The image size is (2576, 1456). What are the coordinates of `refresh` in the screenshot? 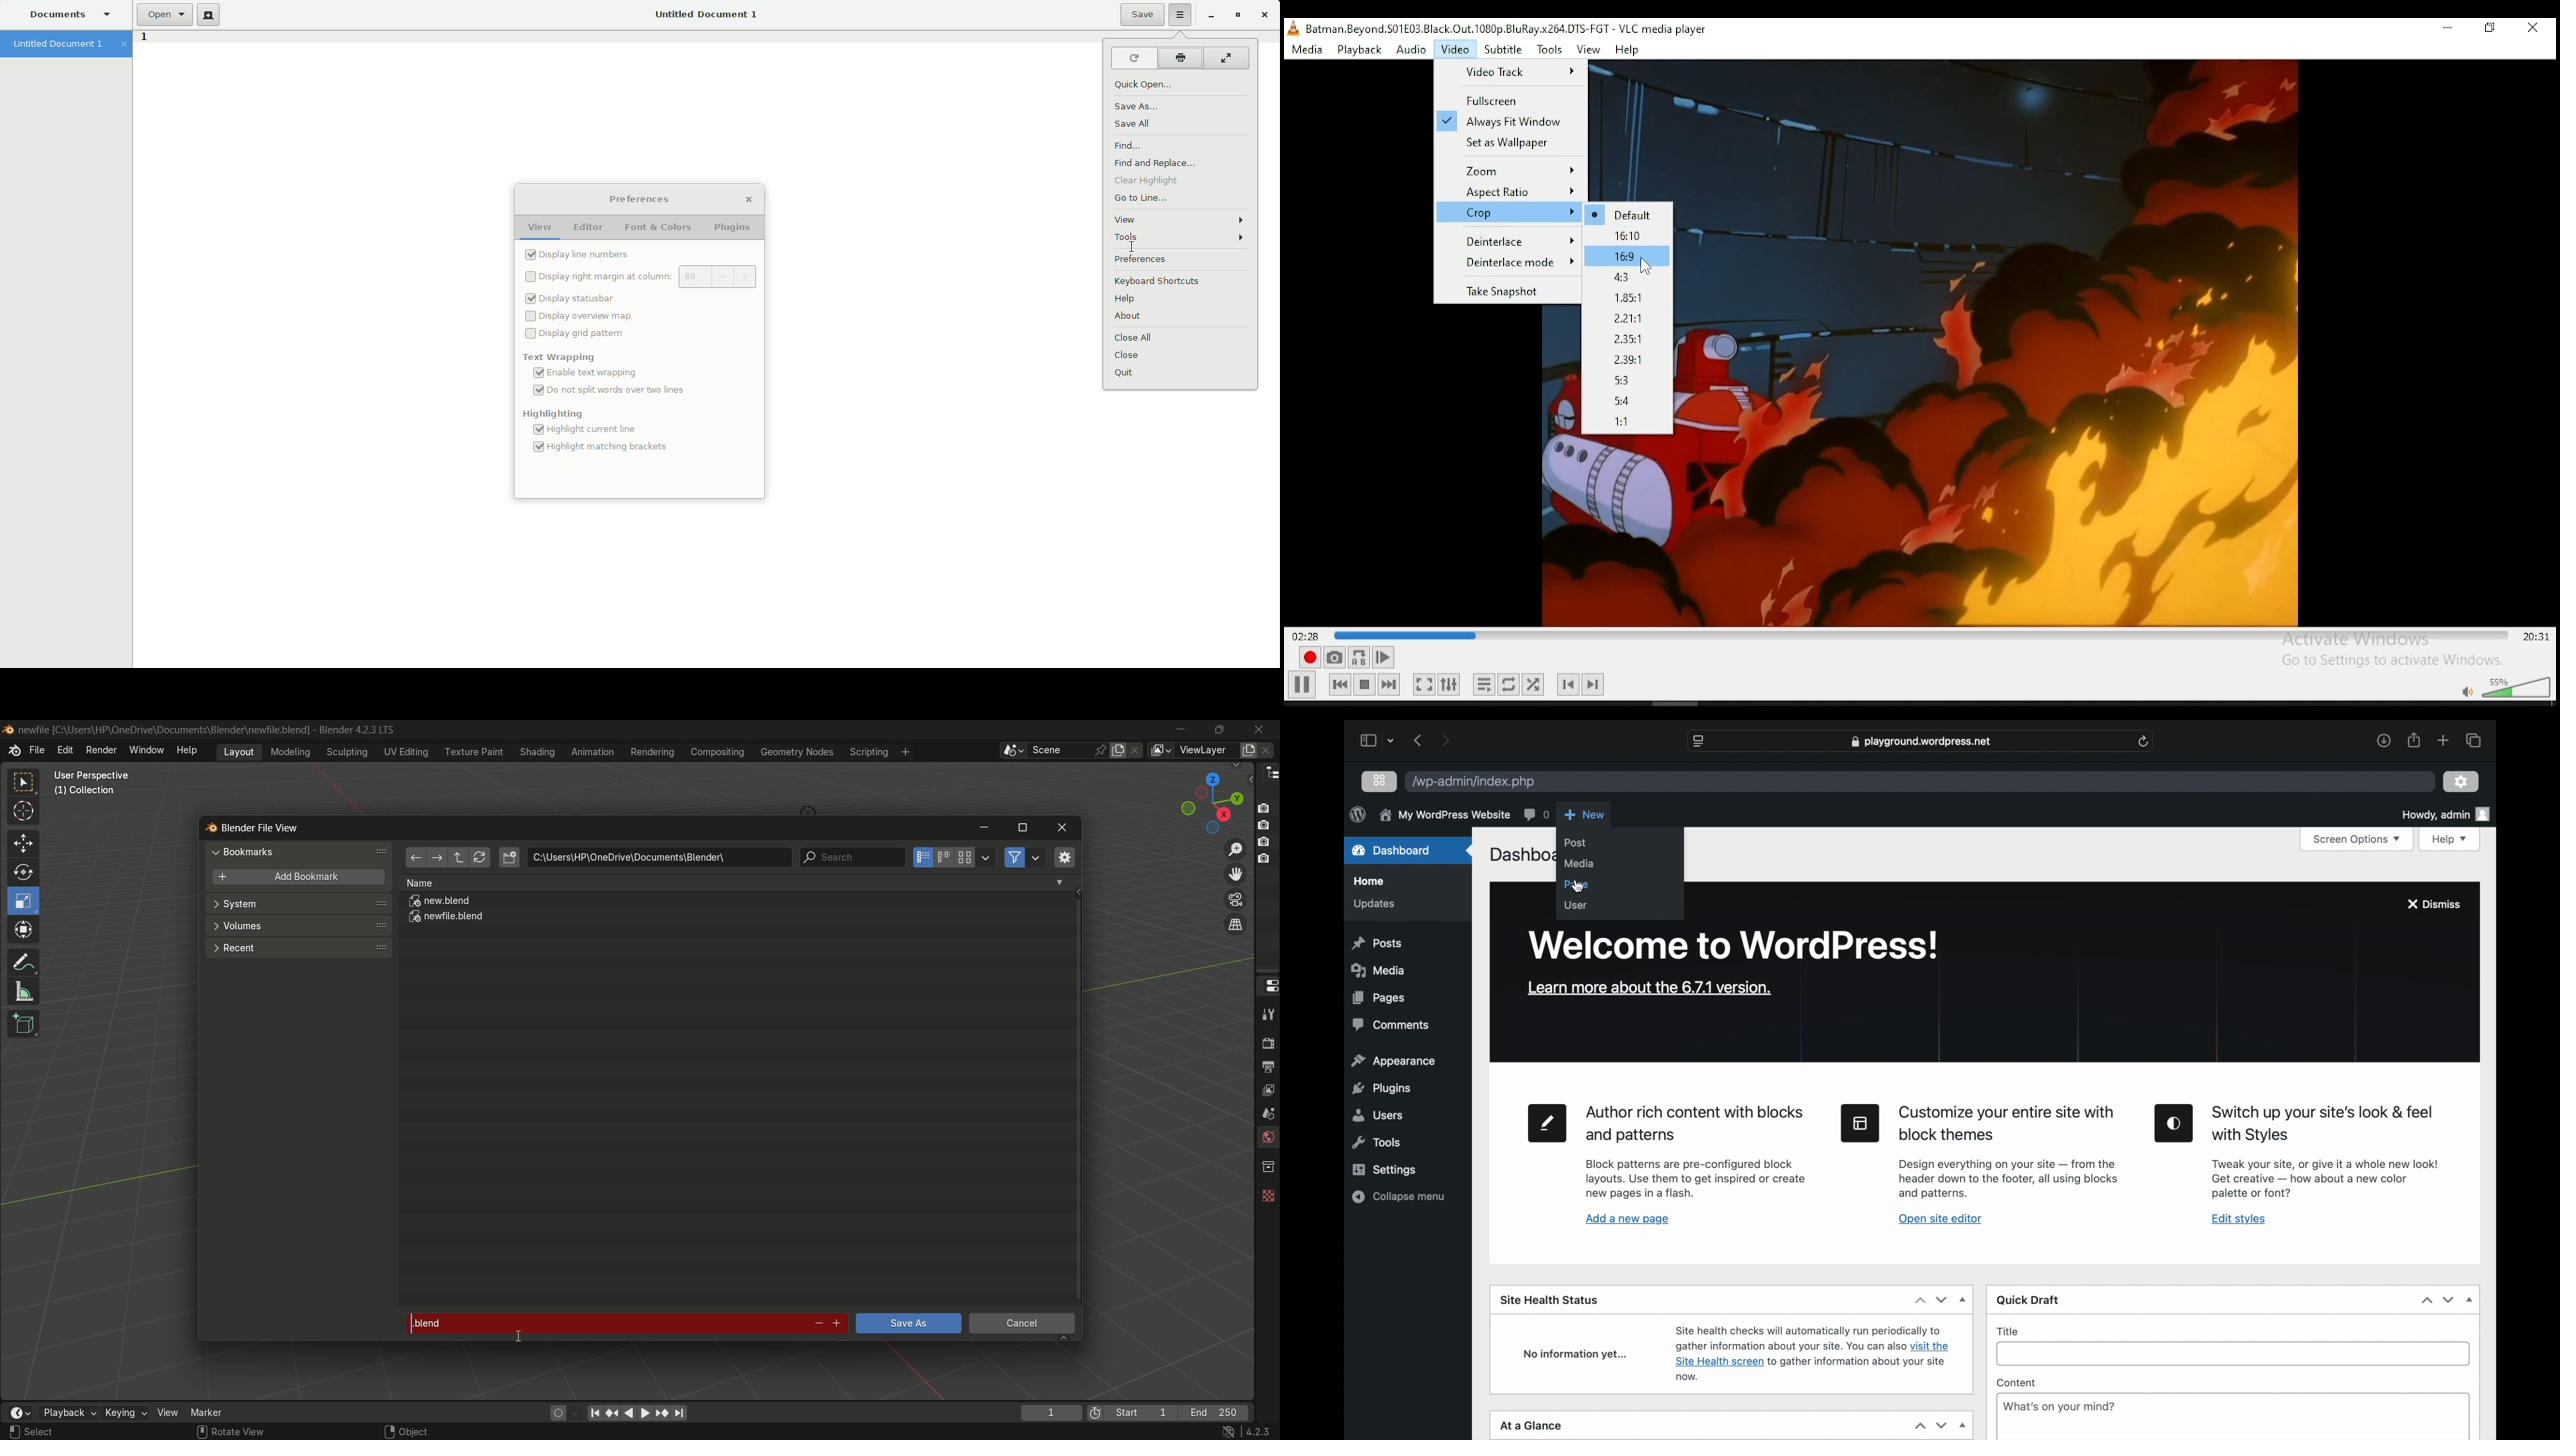 It's located at (479, 858).